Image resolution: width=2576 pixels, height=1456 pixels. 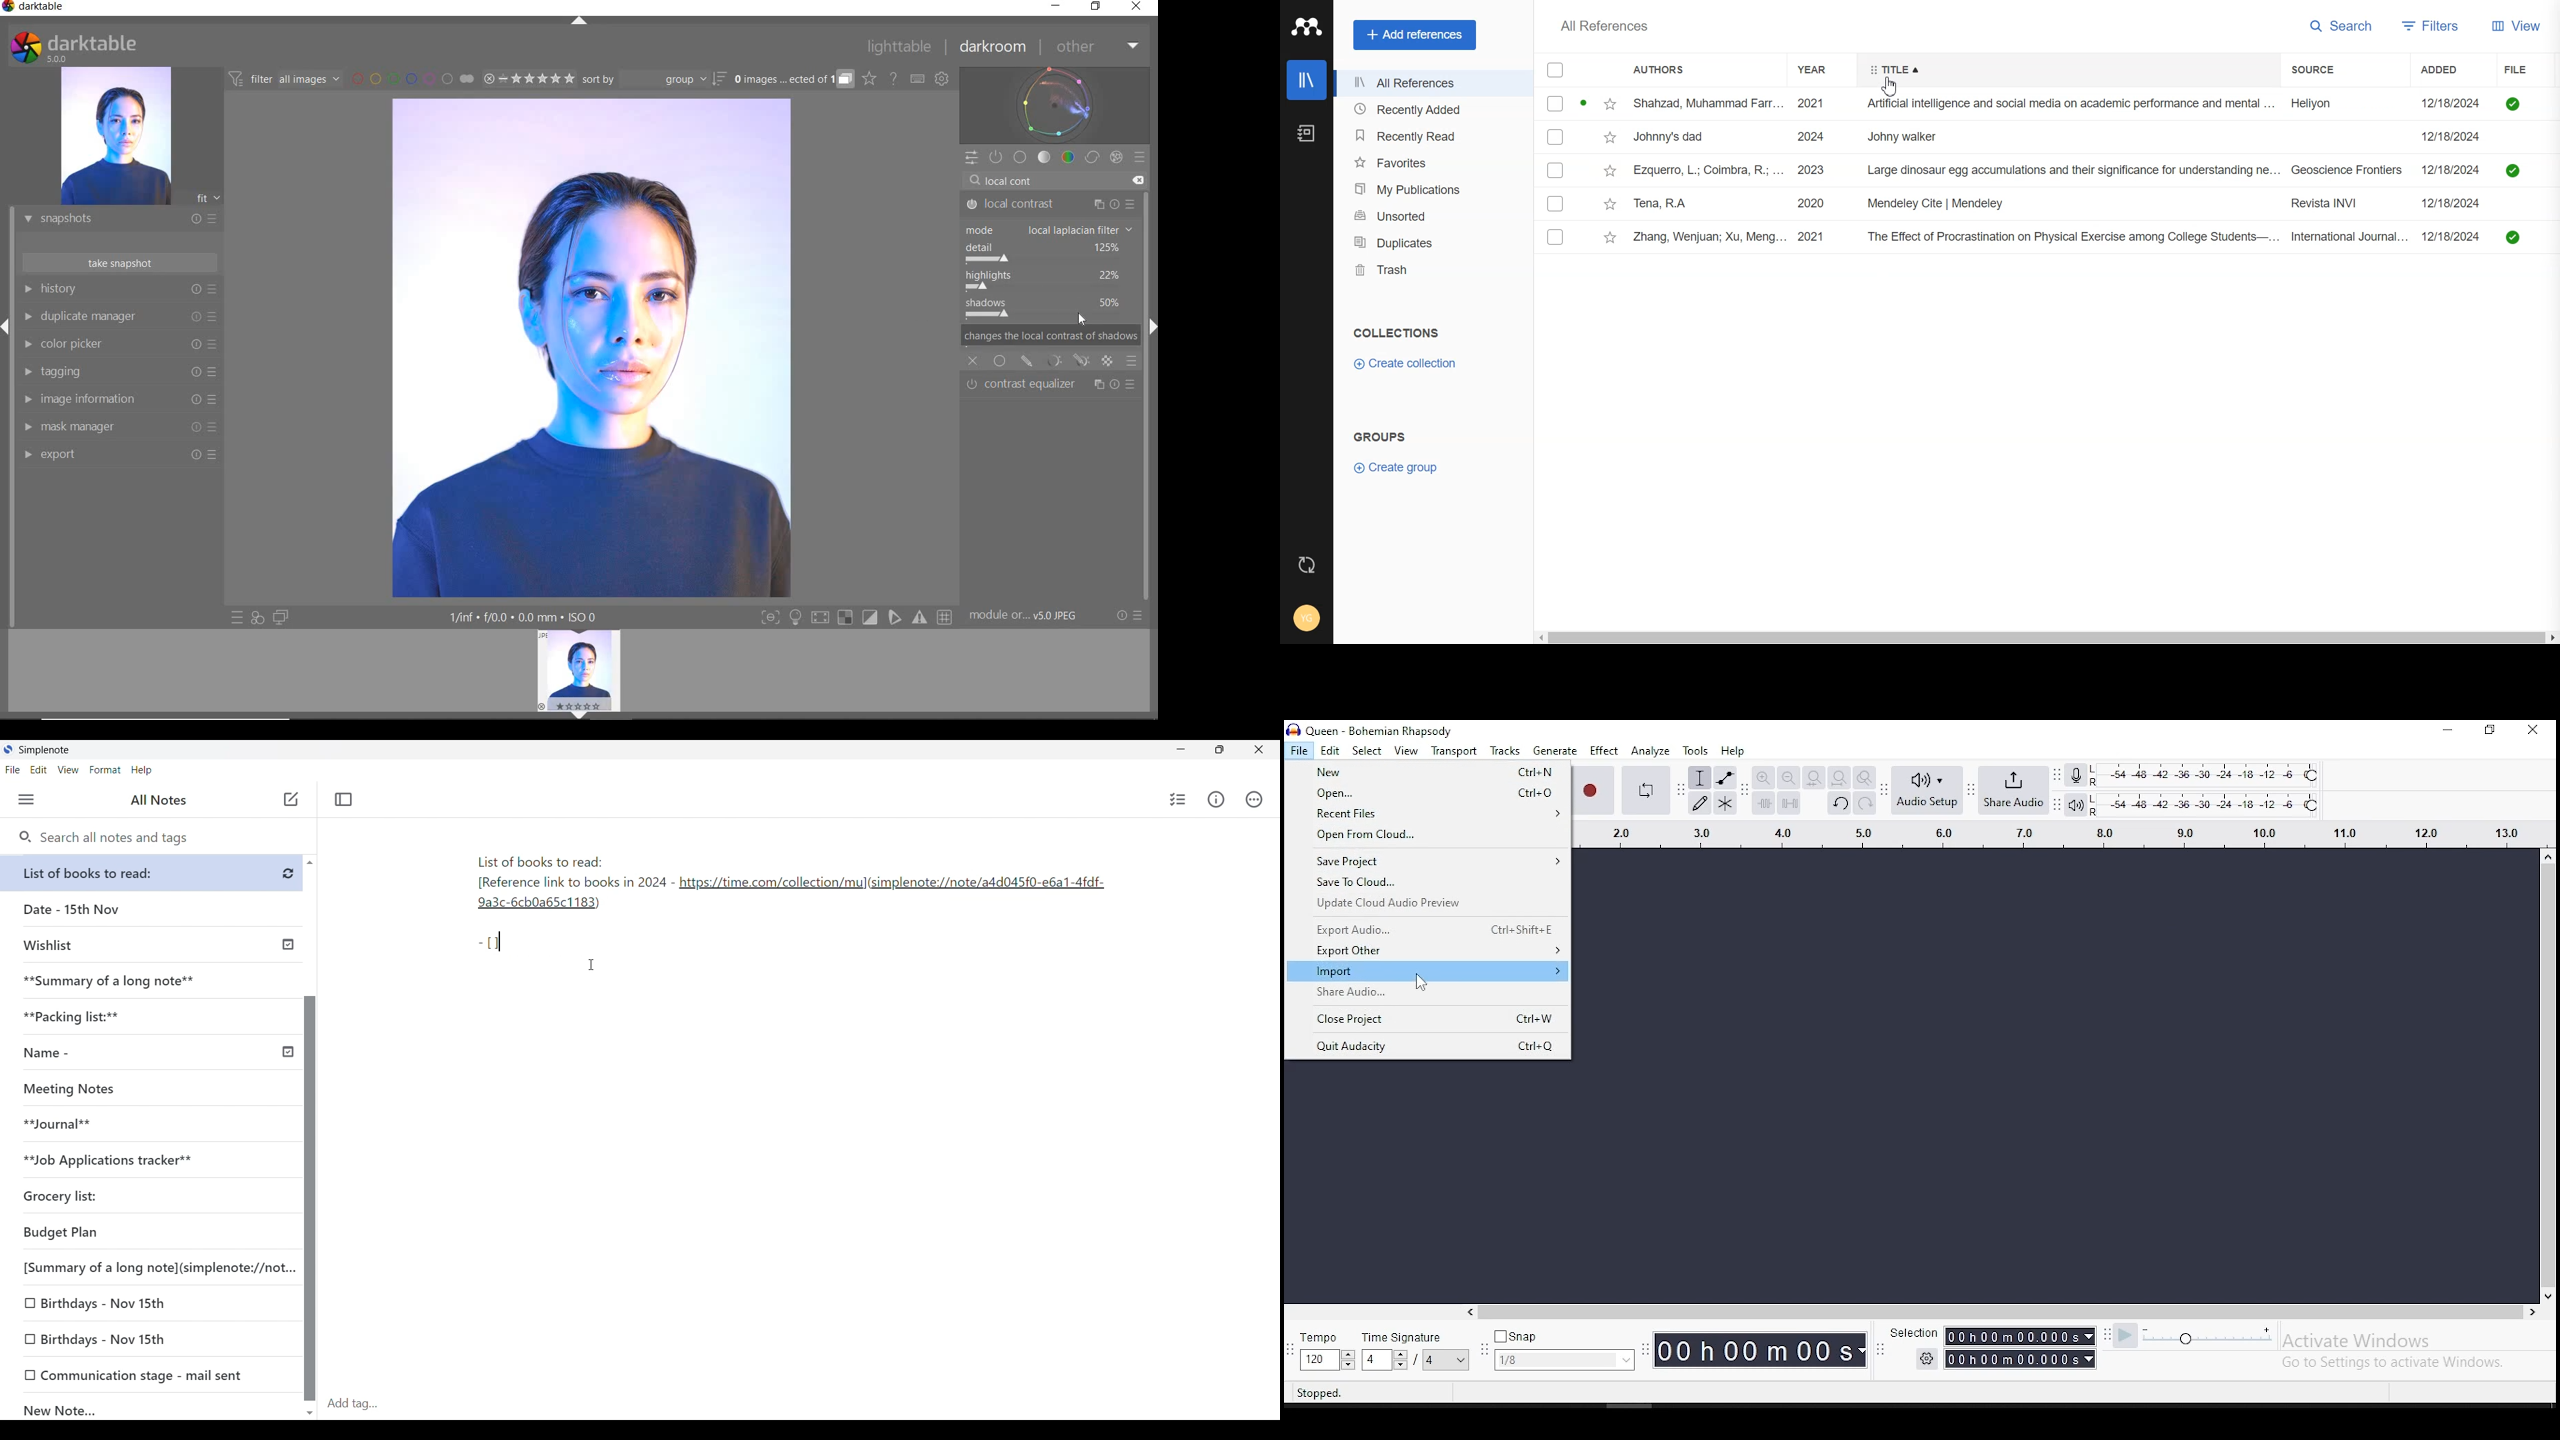 I want to click on RESET OR PRESETS & PREFERENCES, so click(x=1132, y=615).